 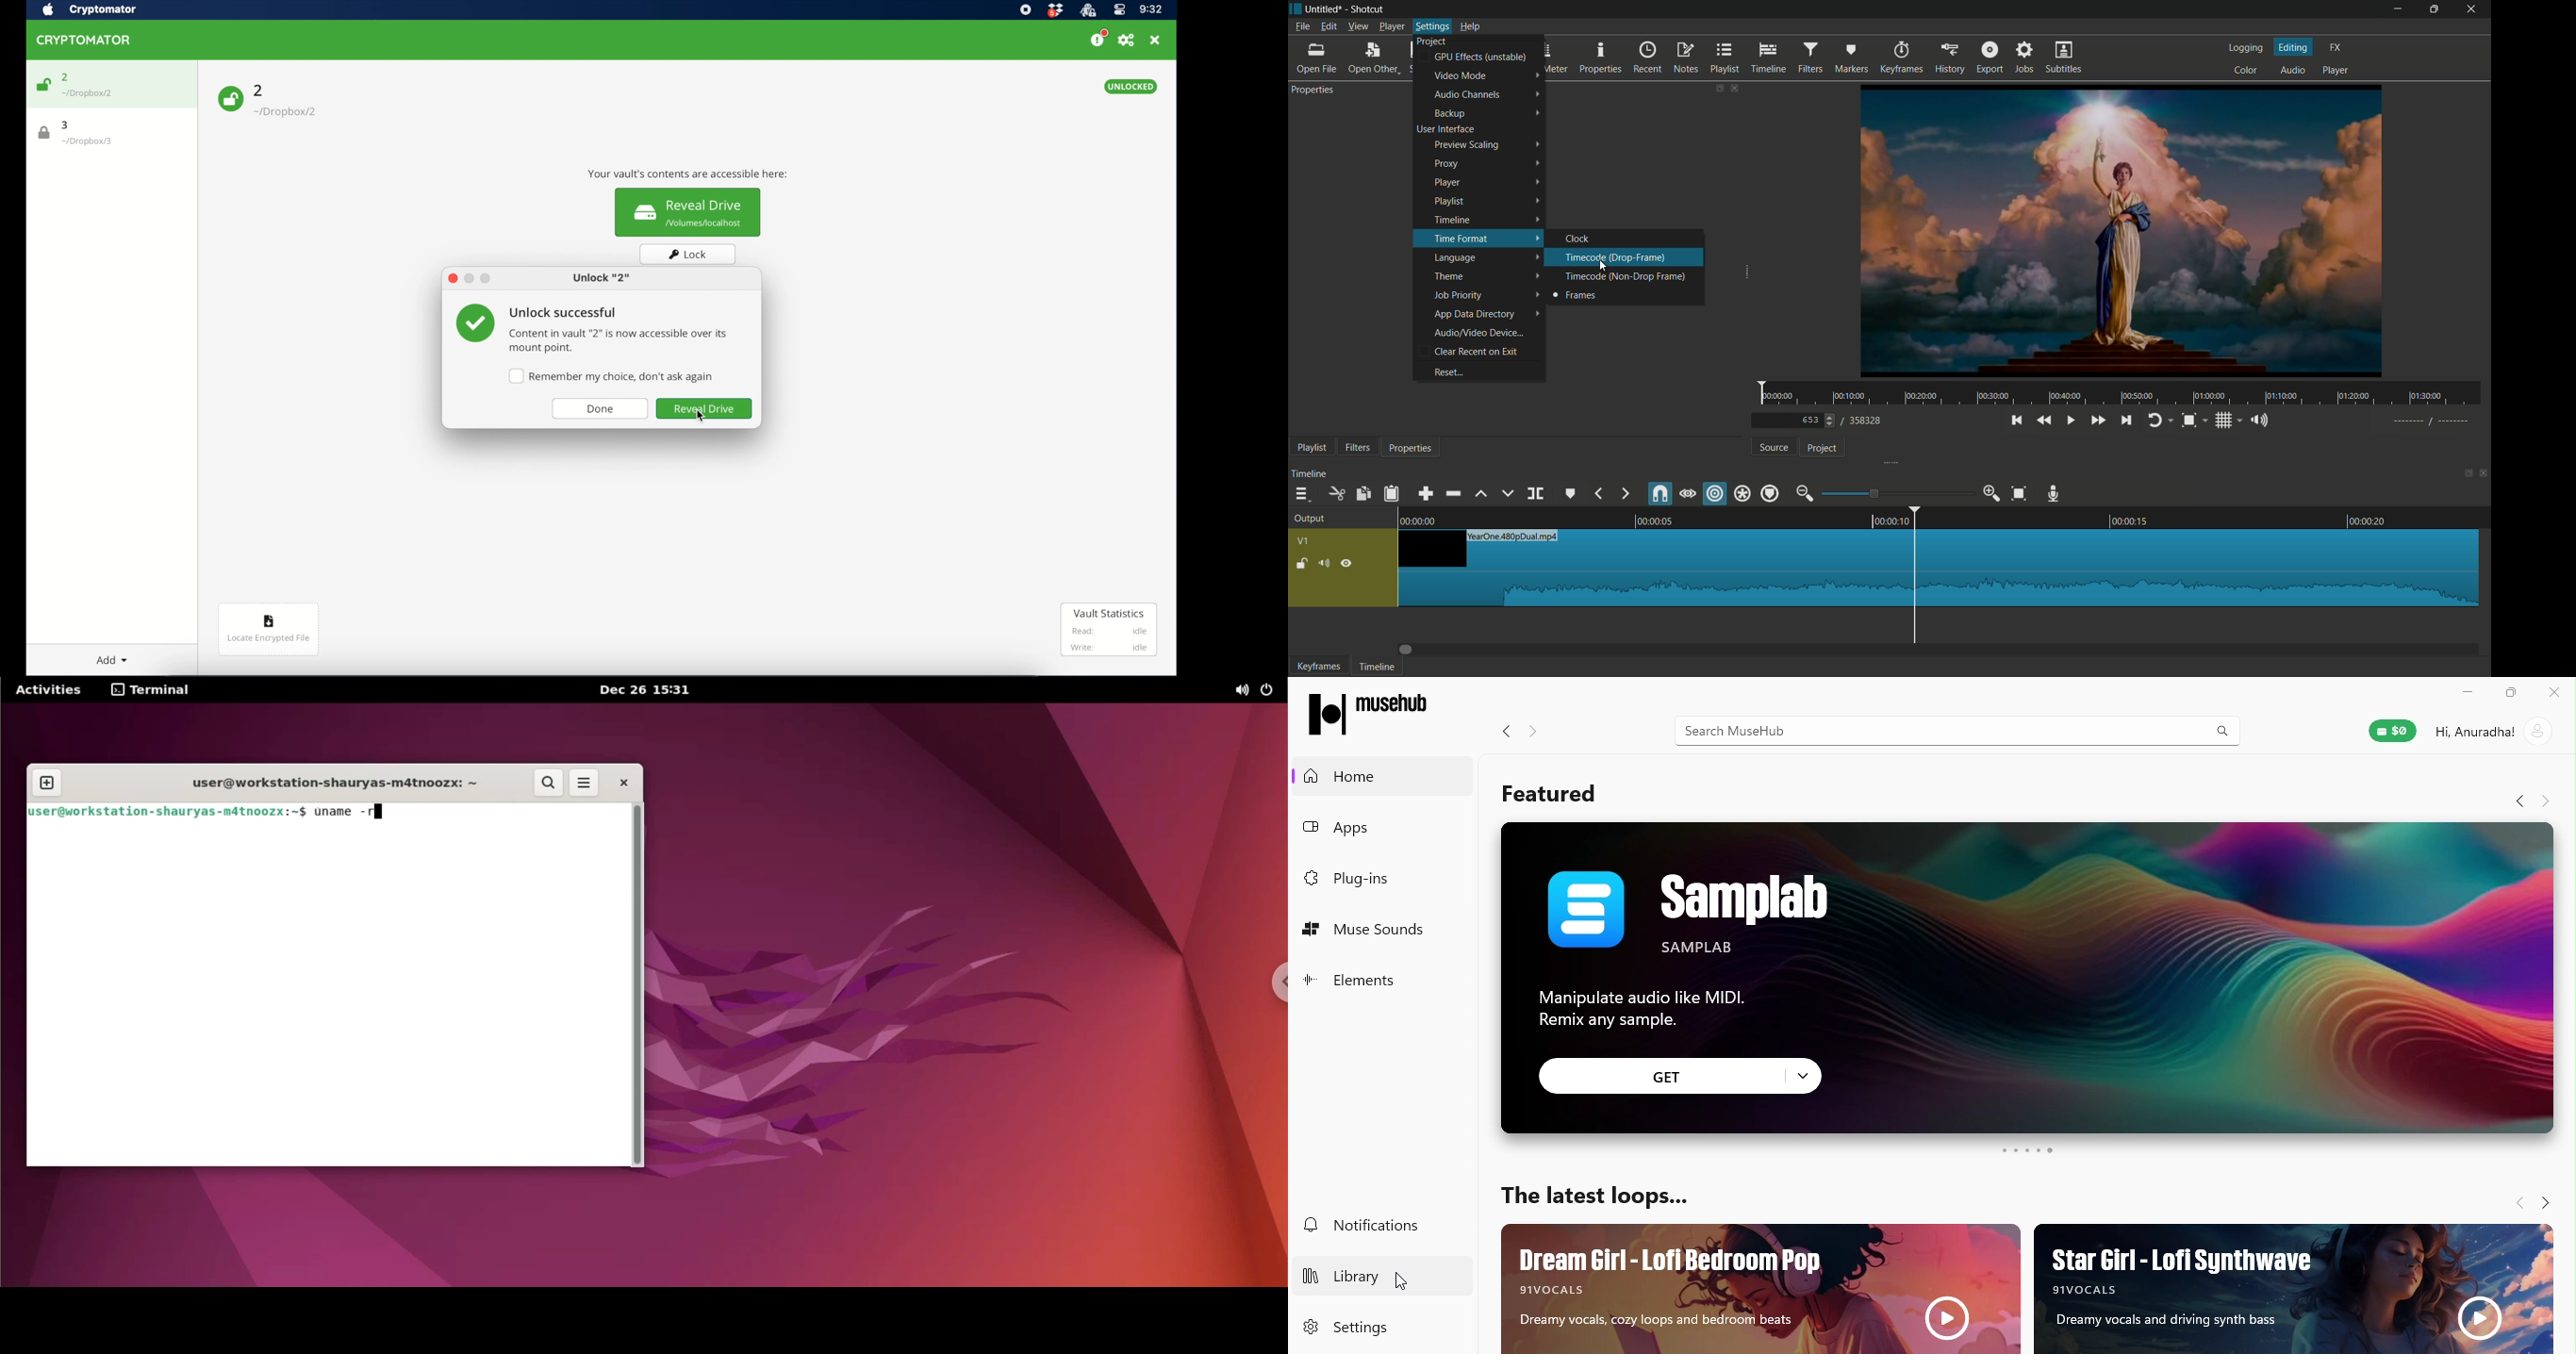 What do you see at coordinates (1773, 448) in the screenshot?
I see `source` at bounding box center [1773, 448].